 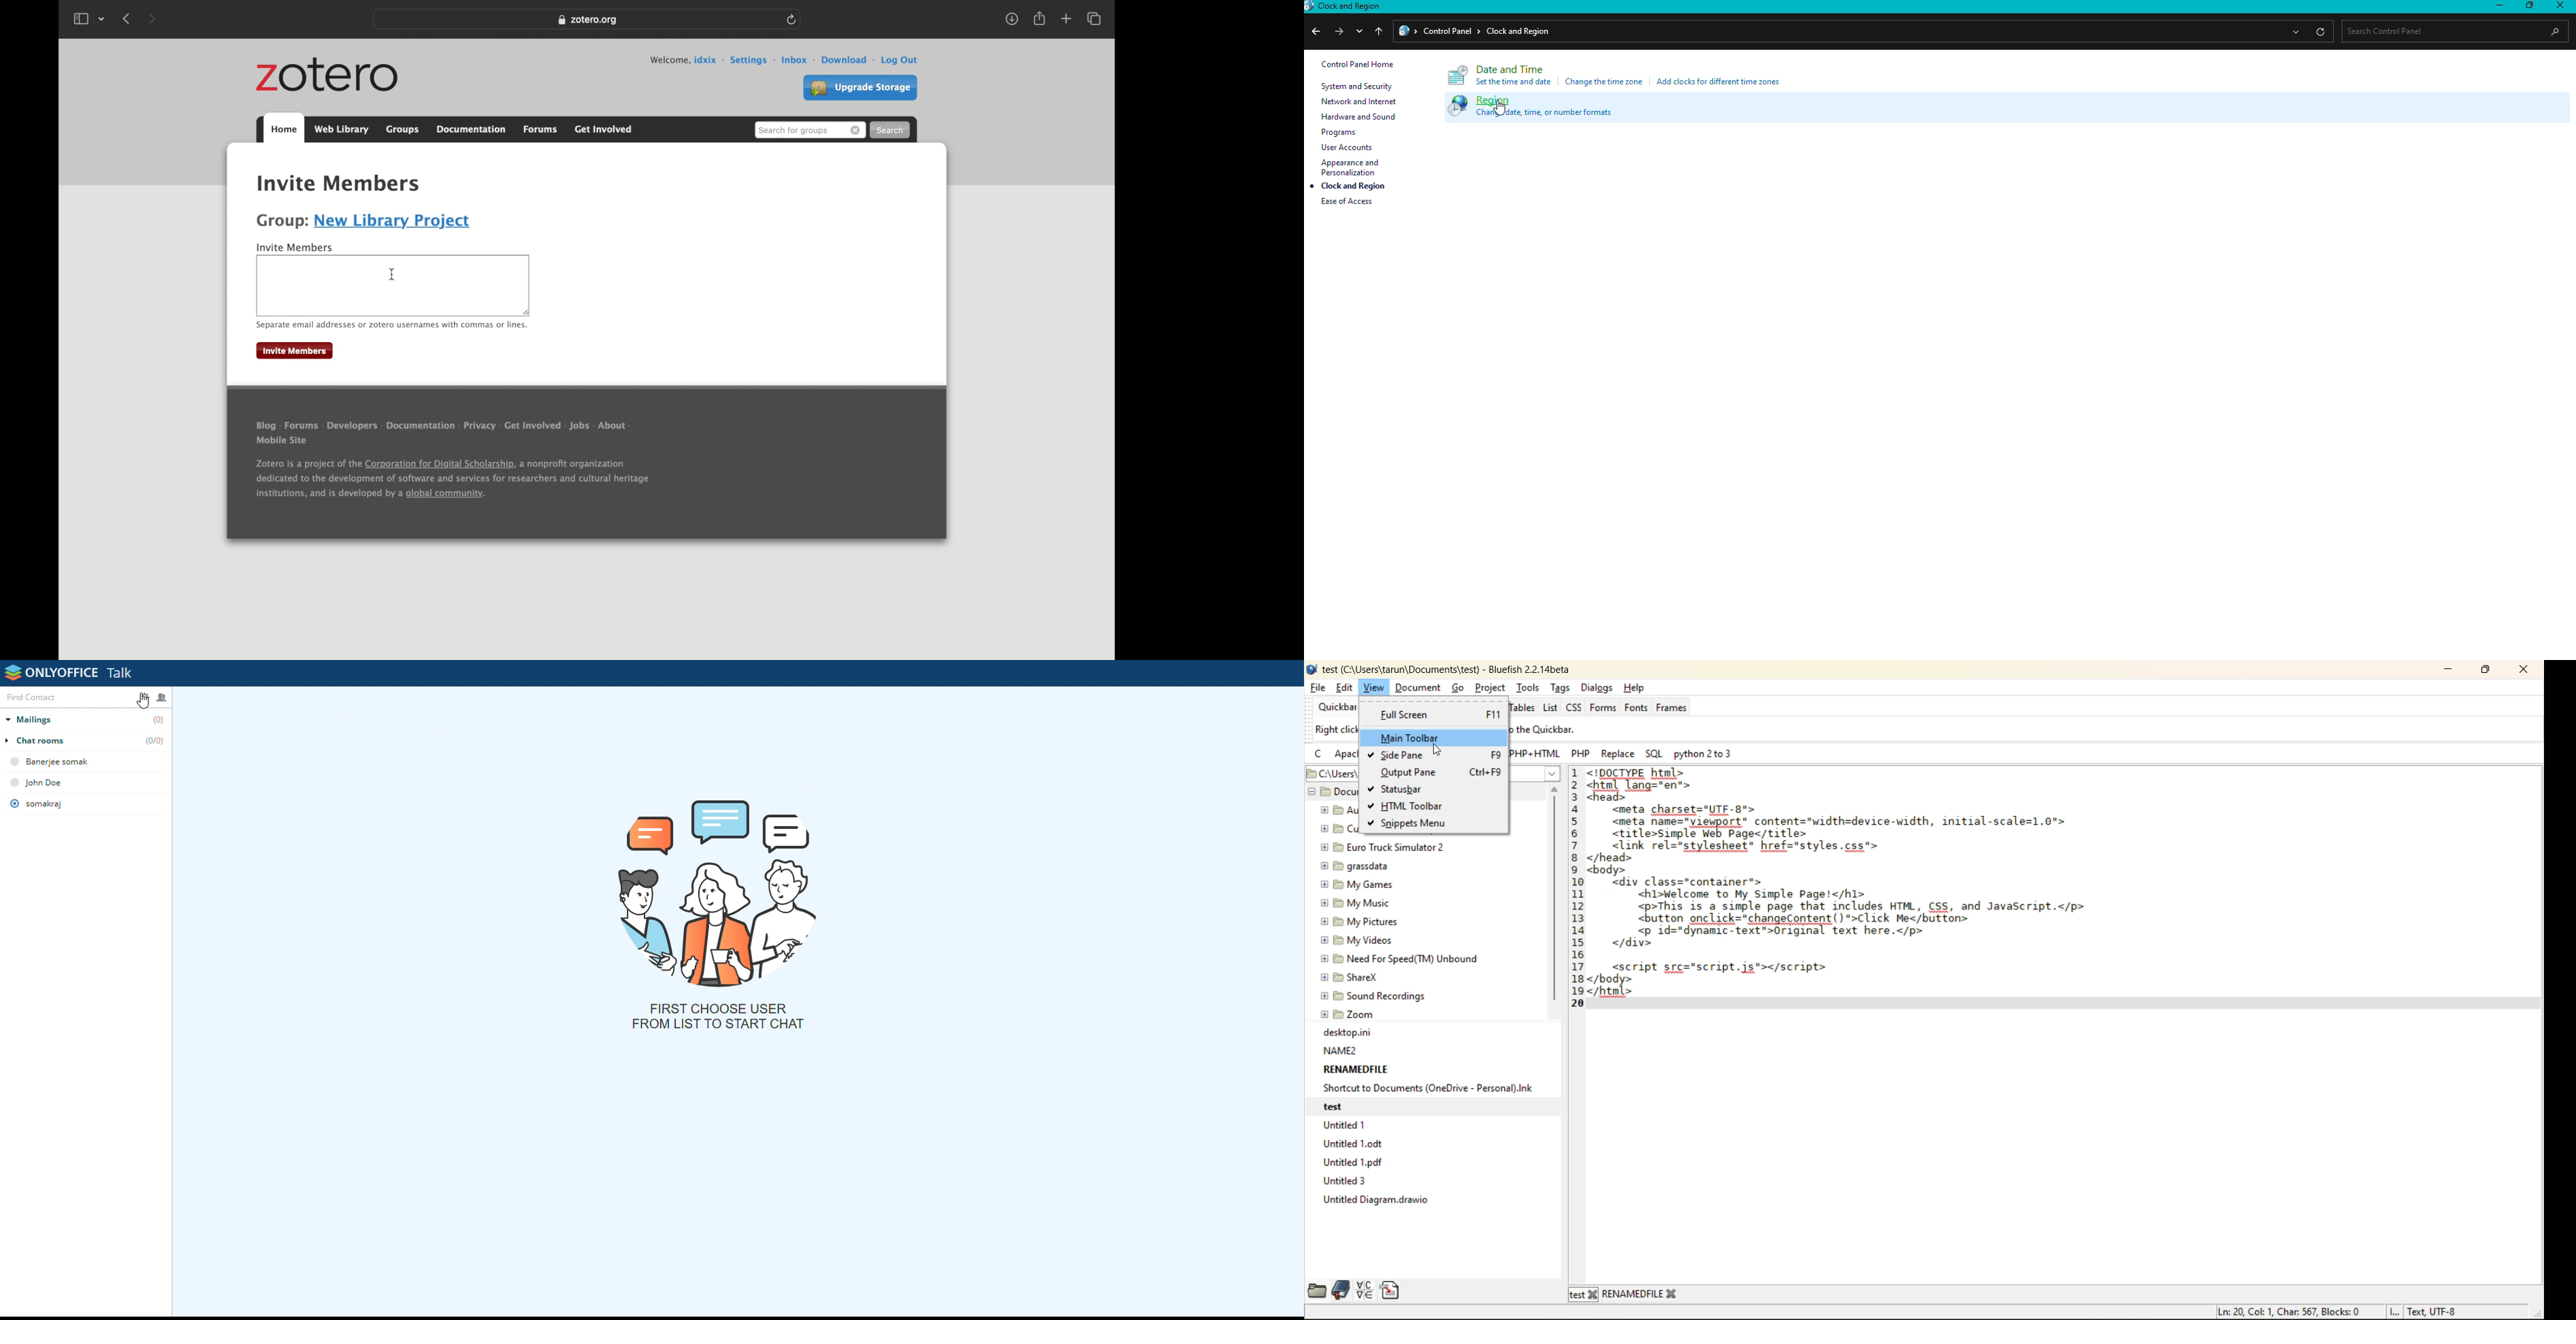 I want to click on charmap, so click(x=1364, y=1290).